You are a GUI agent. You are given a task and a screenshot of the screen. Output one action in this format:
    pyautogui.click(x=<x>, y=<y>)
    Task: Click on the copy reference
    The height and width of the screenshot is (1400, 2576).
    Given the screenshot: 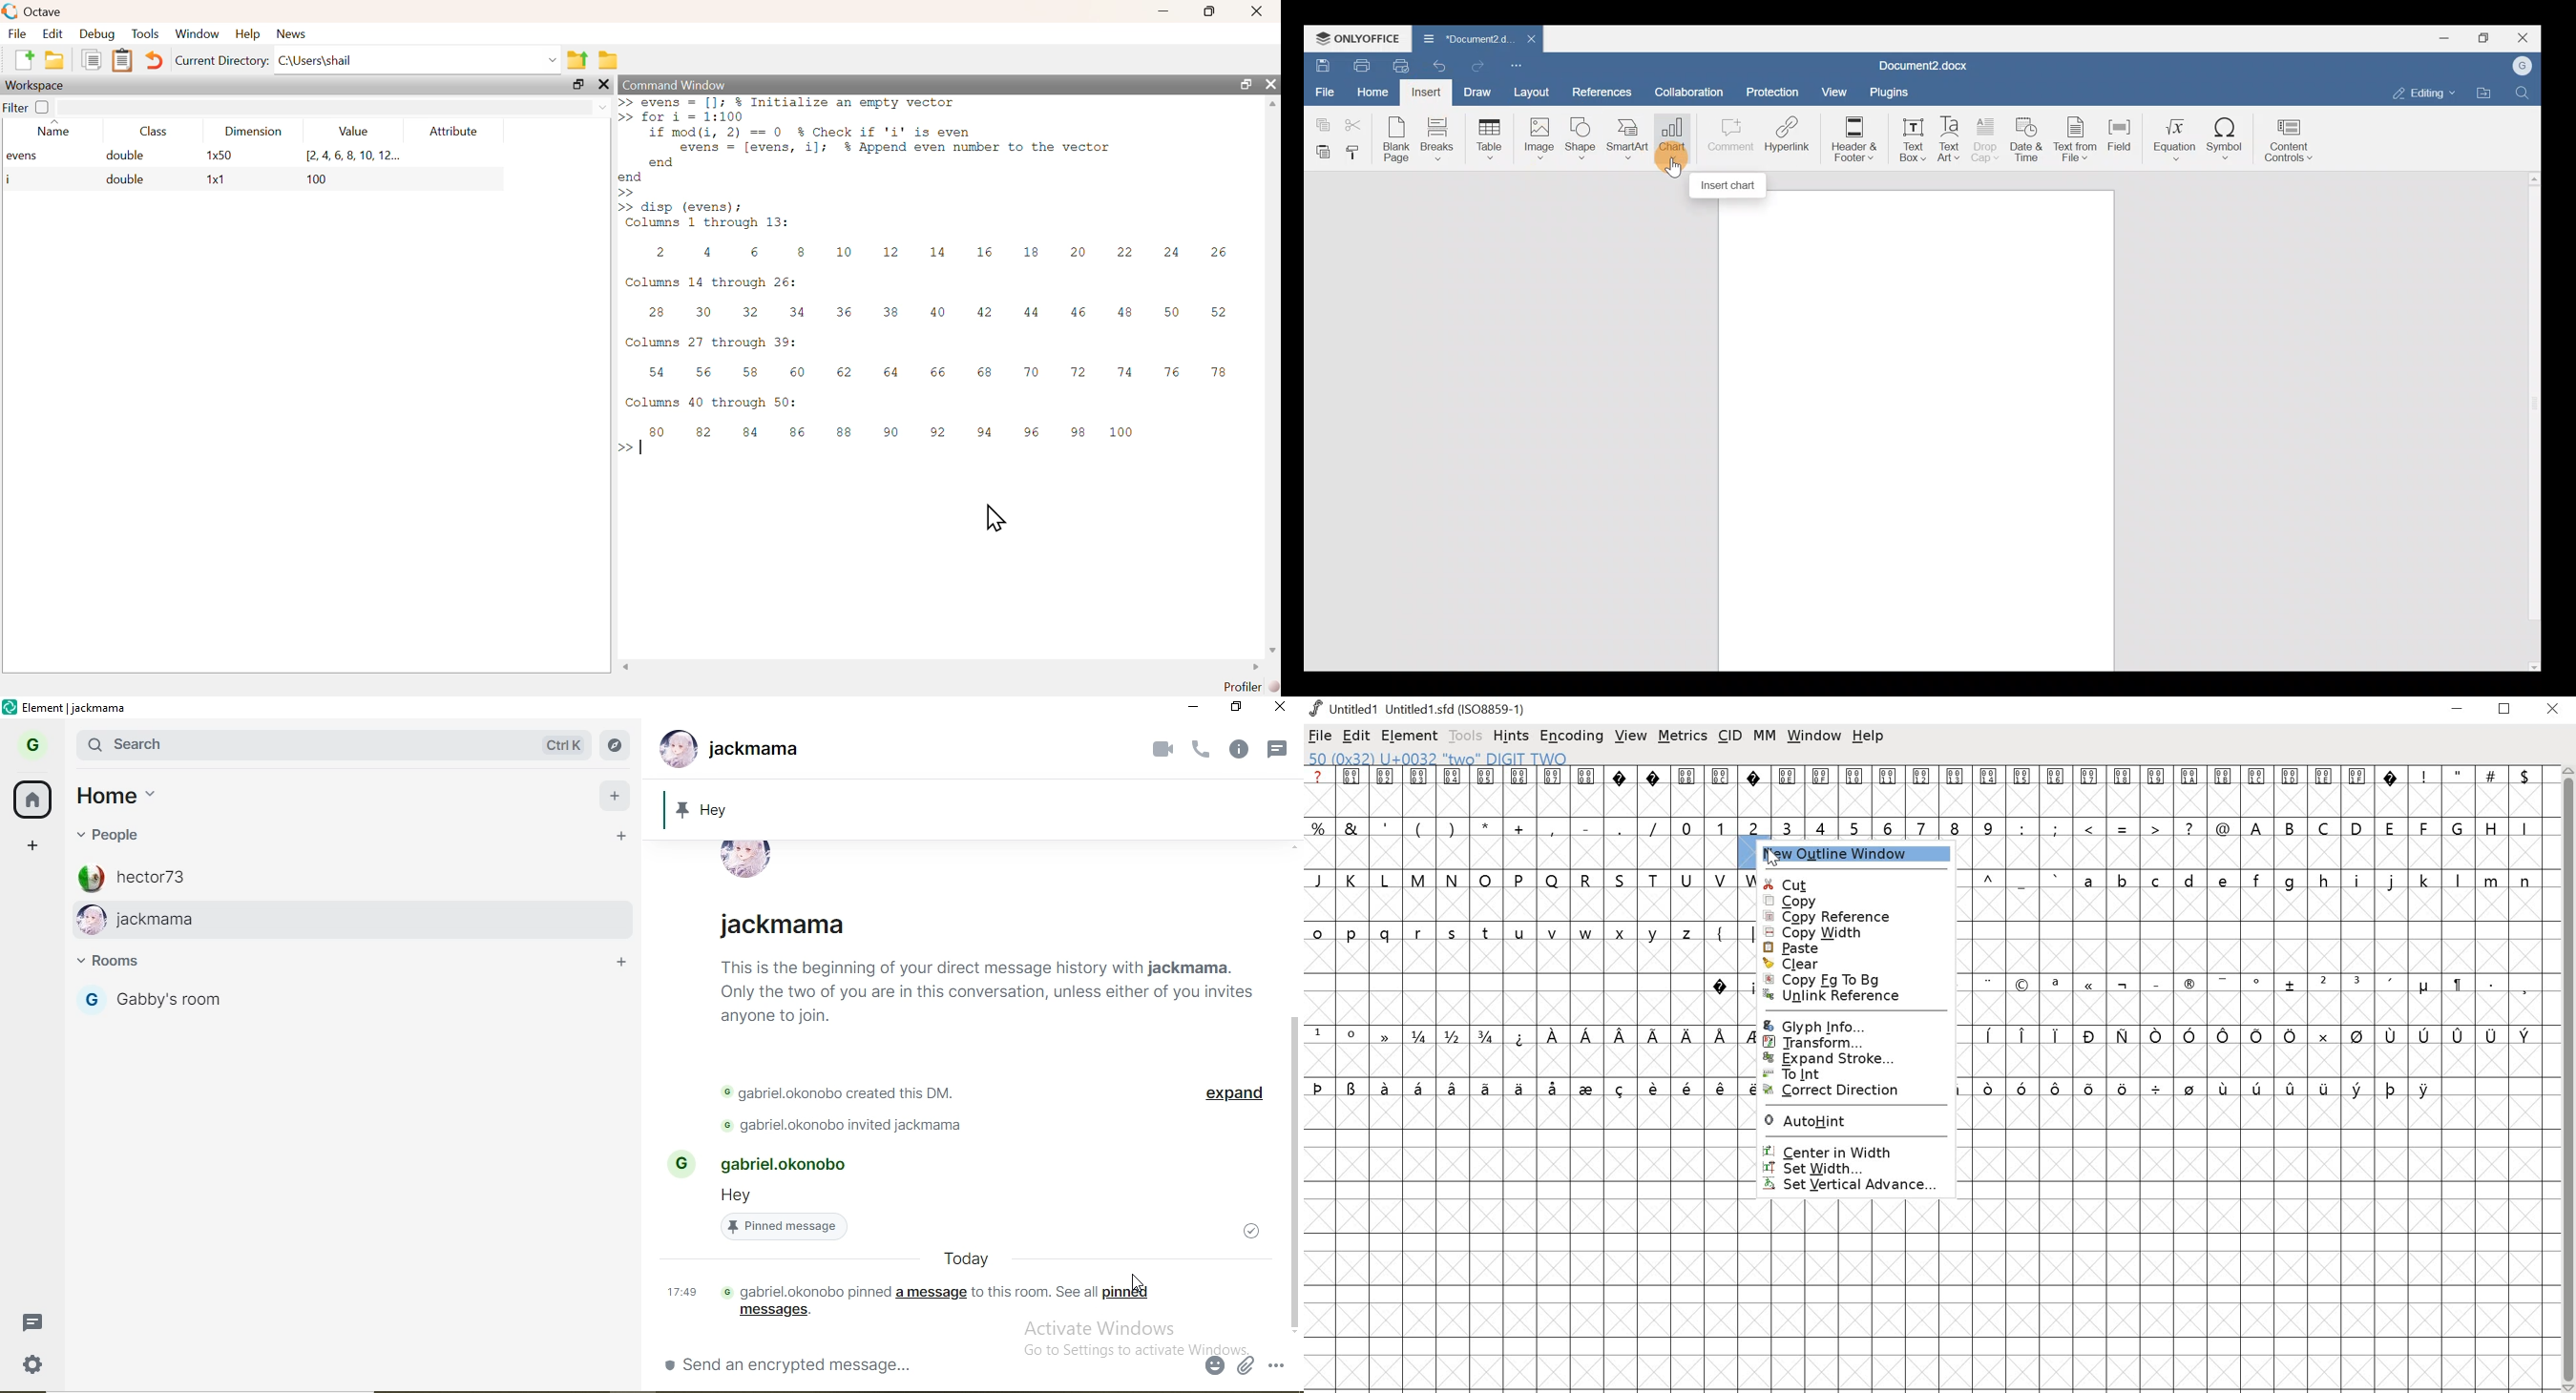 What is the action you would take?
    pyautogui.click(x=1855, y=916)
    